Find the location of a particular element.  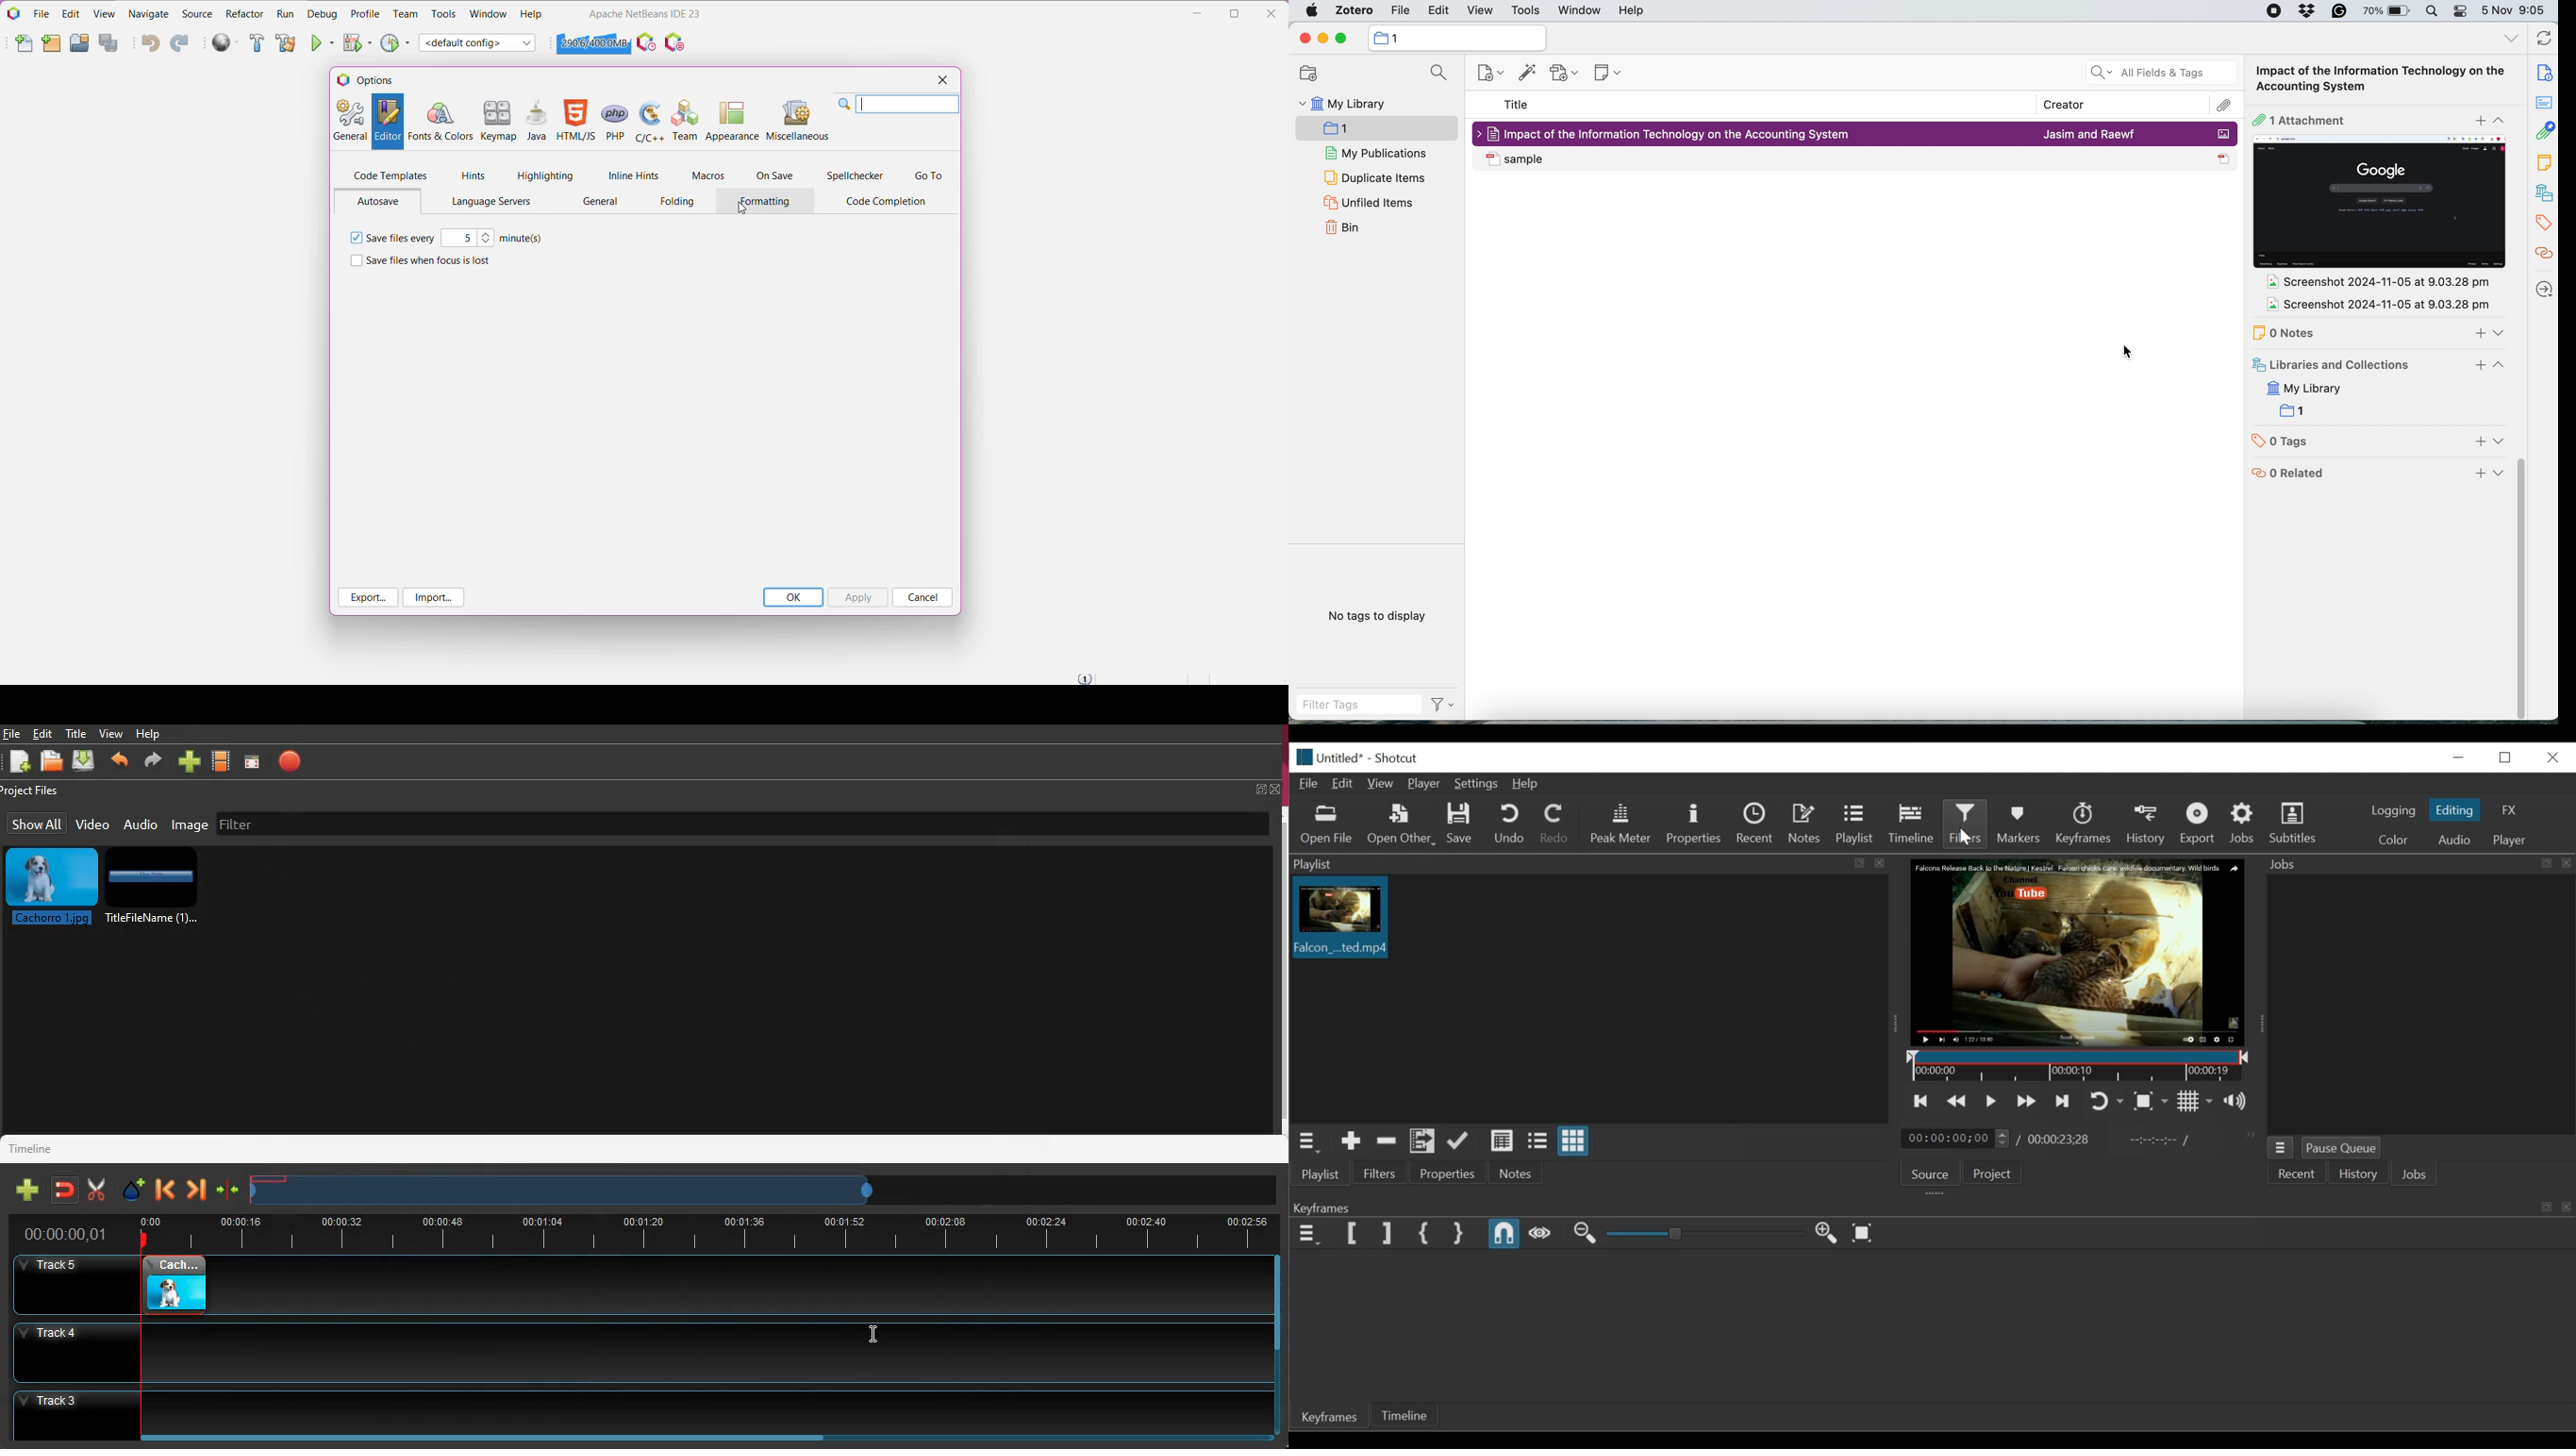

Application Name is located at coordinates (644, 13).